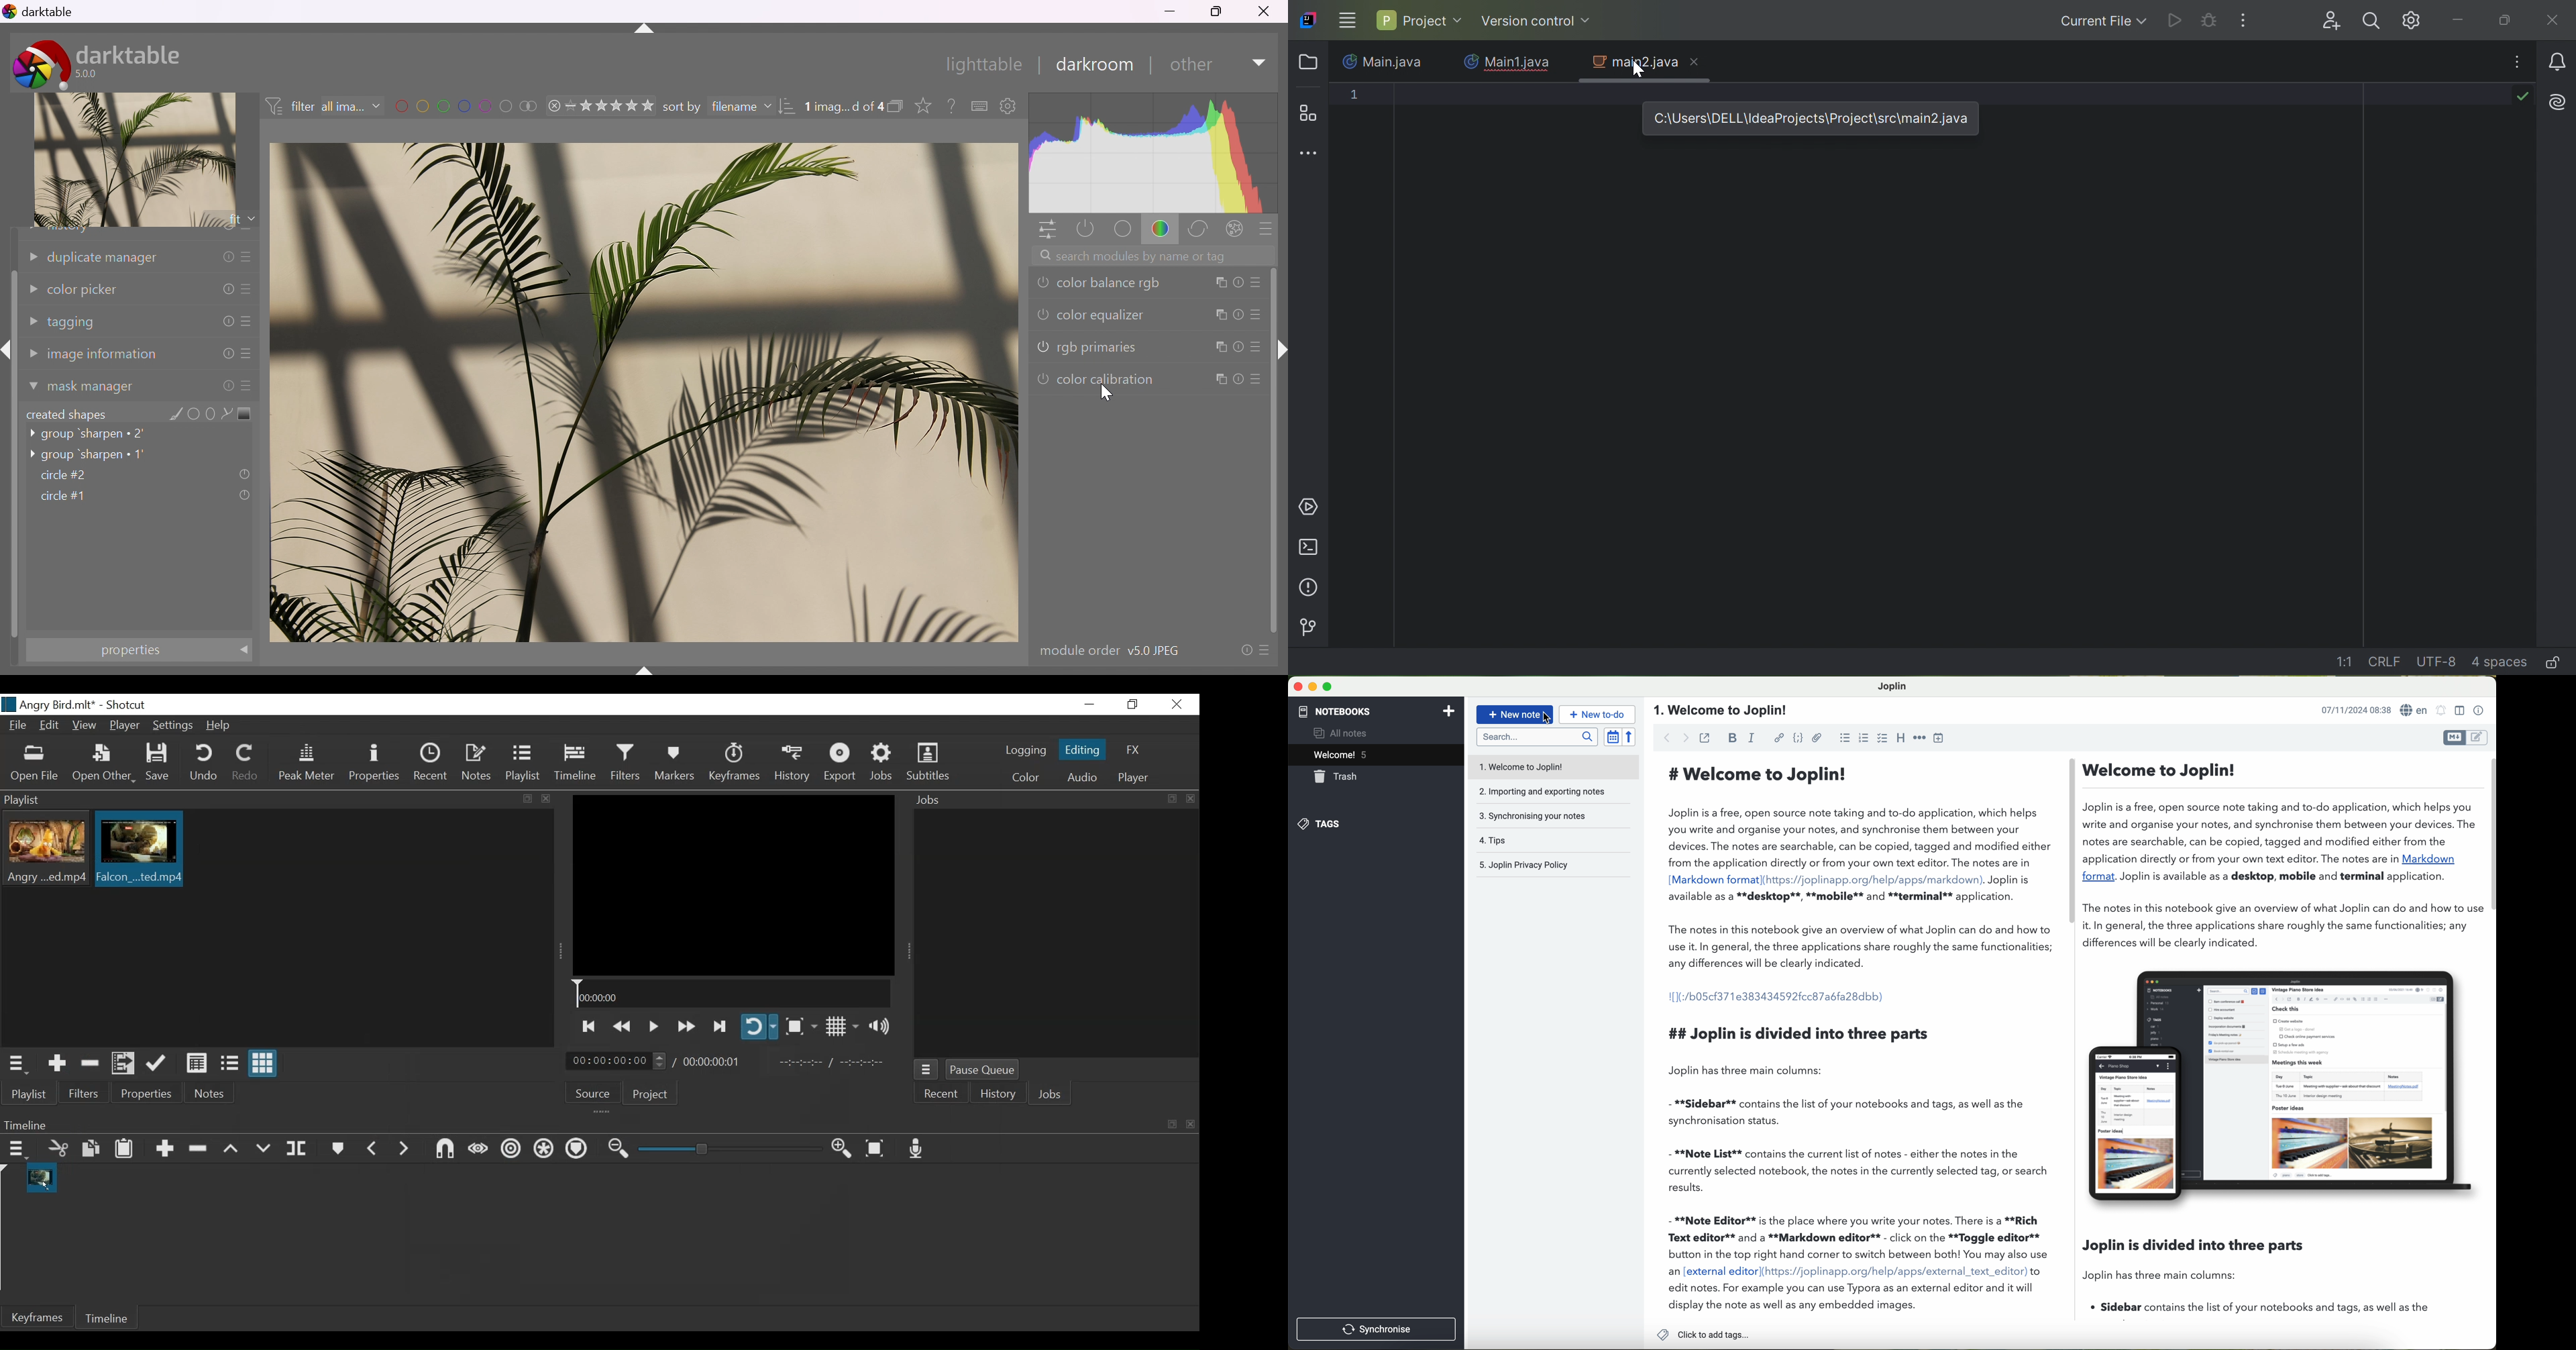 The height and width of the screenshot is (1372, 2576). I want to click on View as icons, so click(264, 1063).